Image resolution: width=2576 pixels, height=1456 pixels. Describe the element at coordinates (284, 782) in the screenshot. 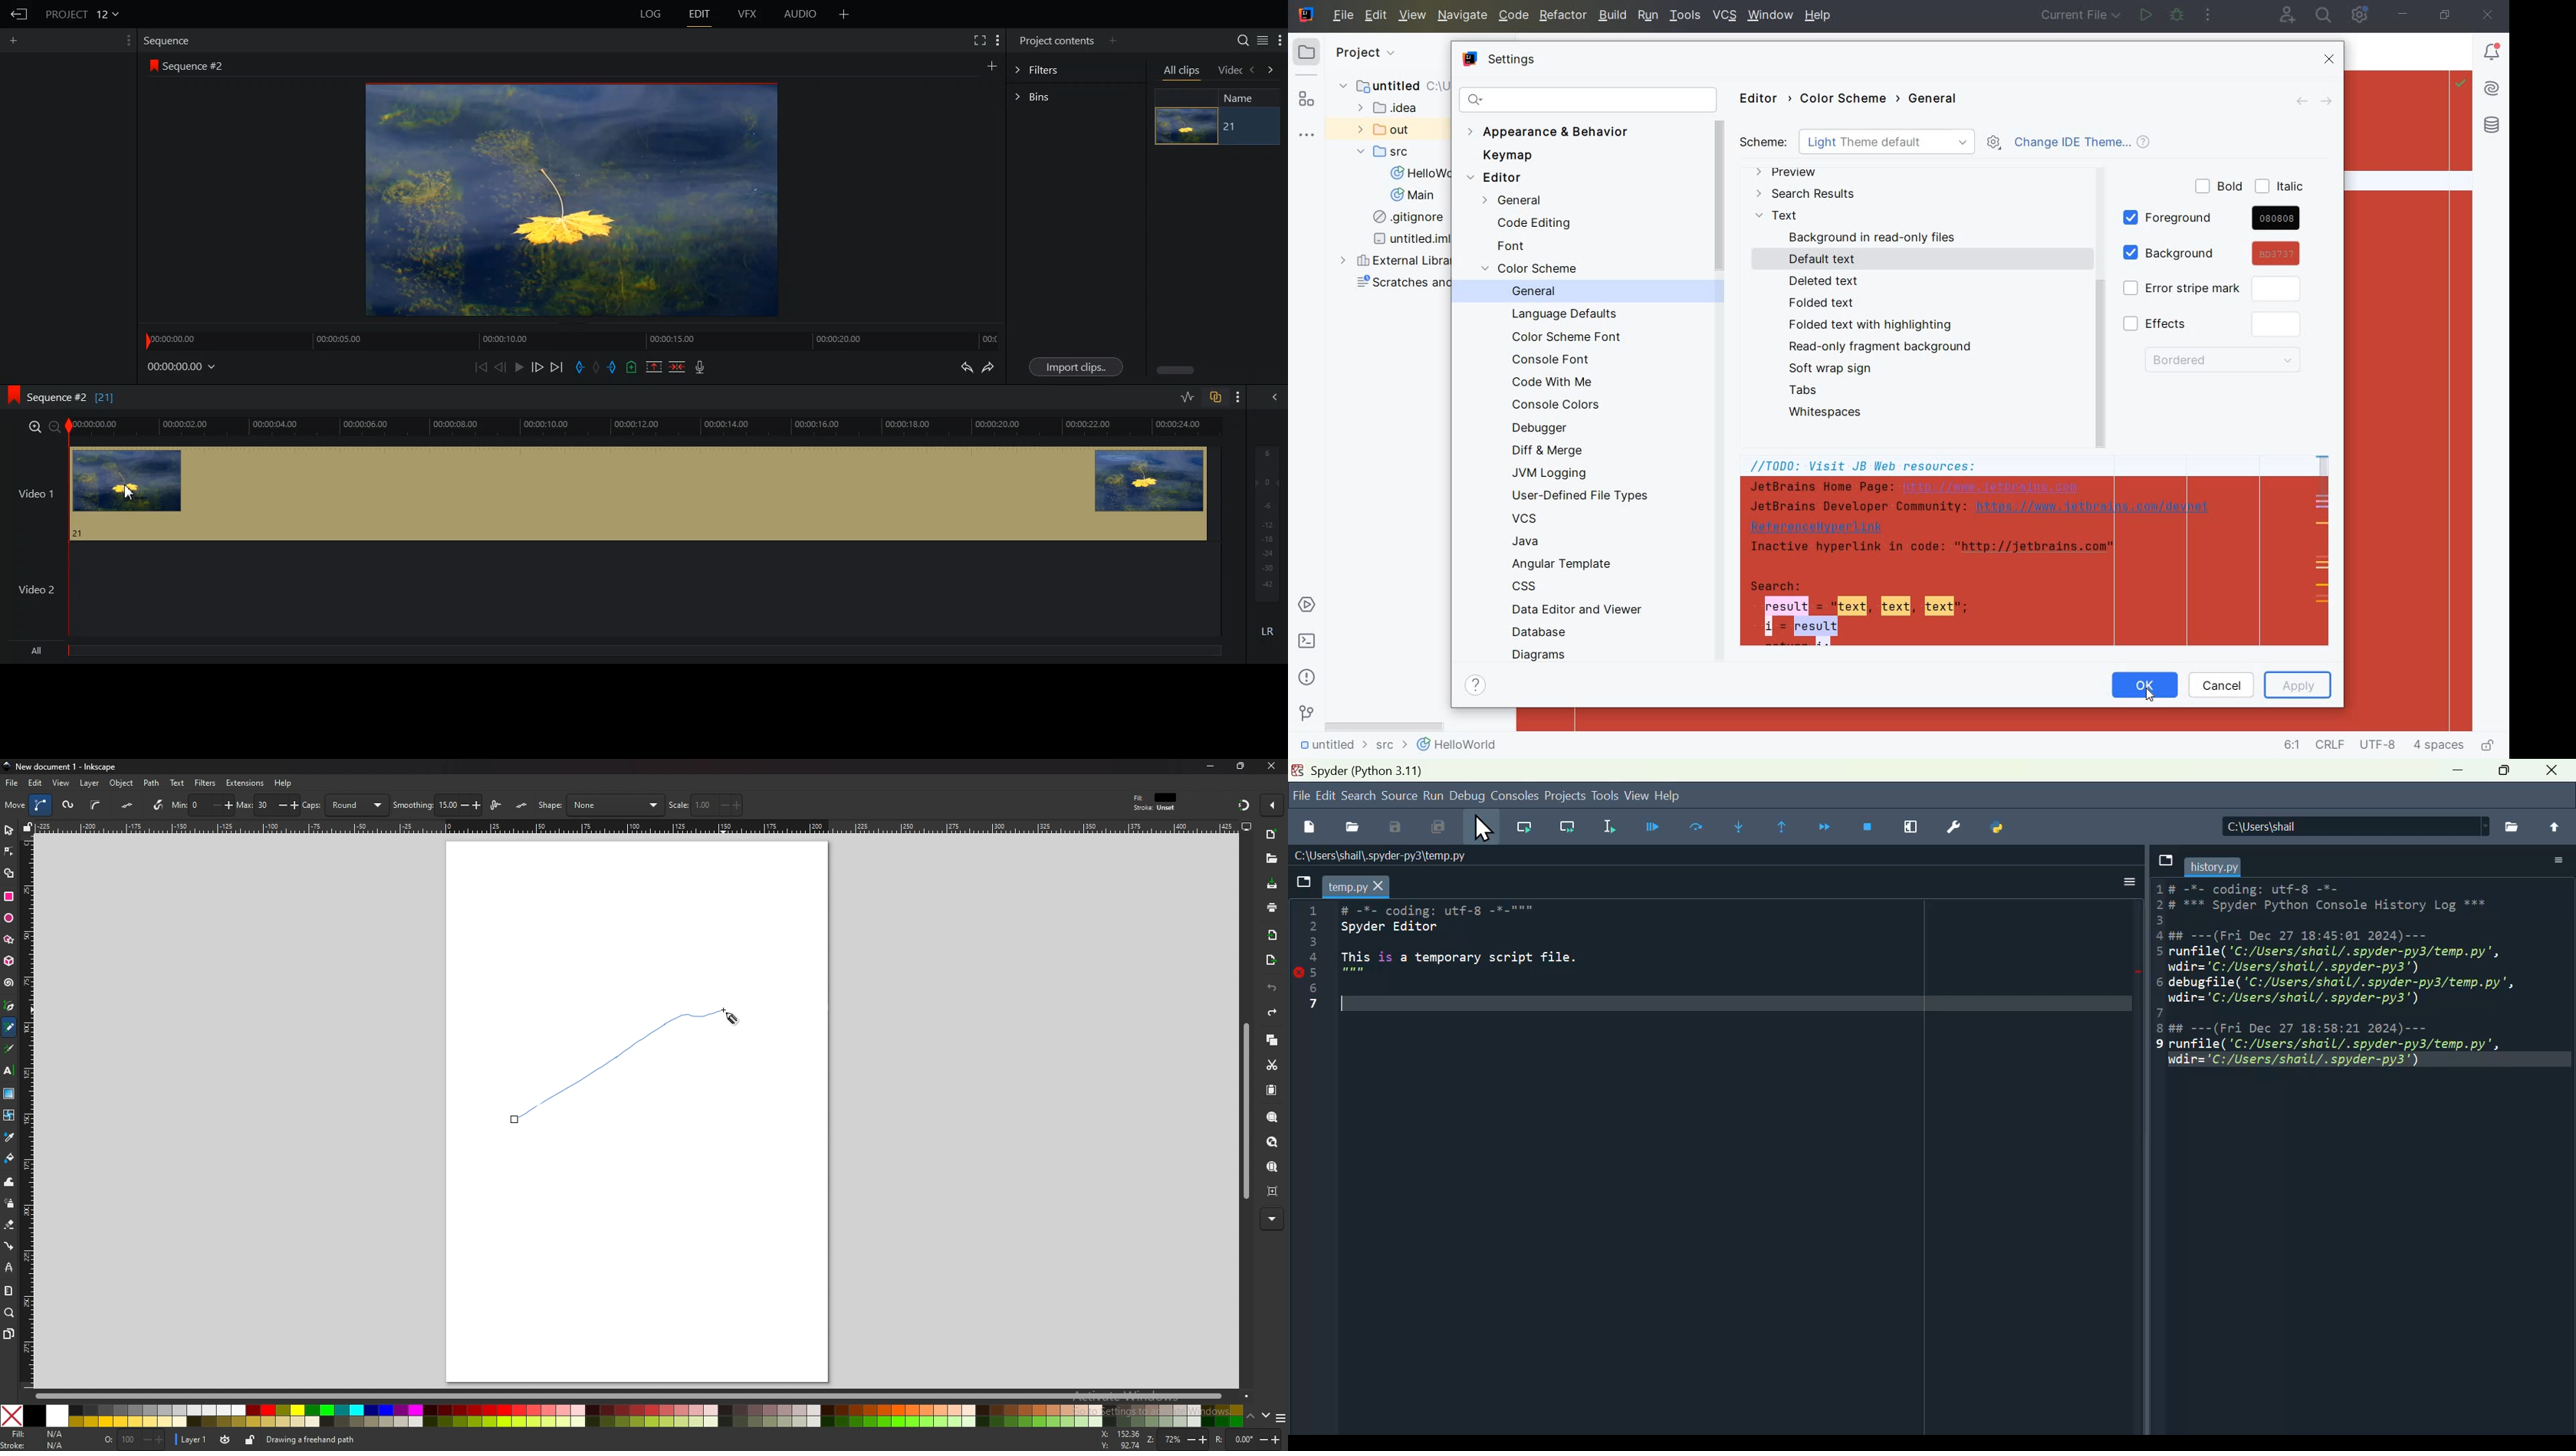

I see `help` at that location.